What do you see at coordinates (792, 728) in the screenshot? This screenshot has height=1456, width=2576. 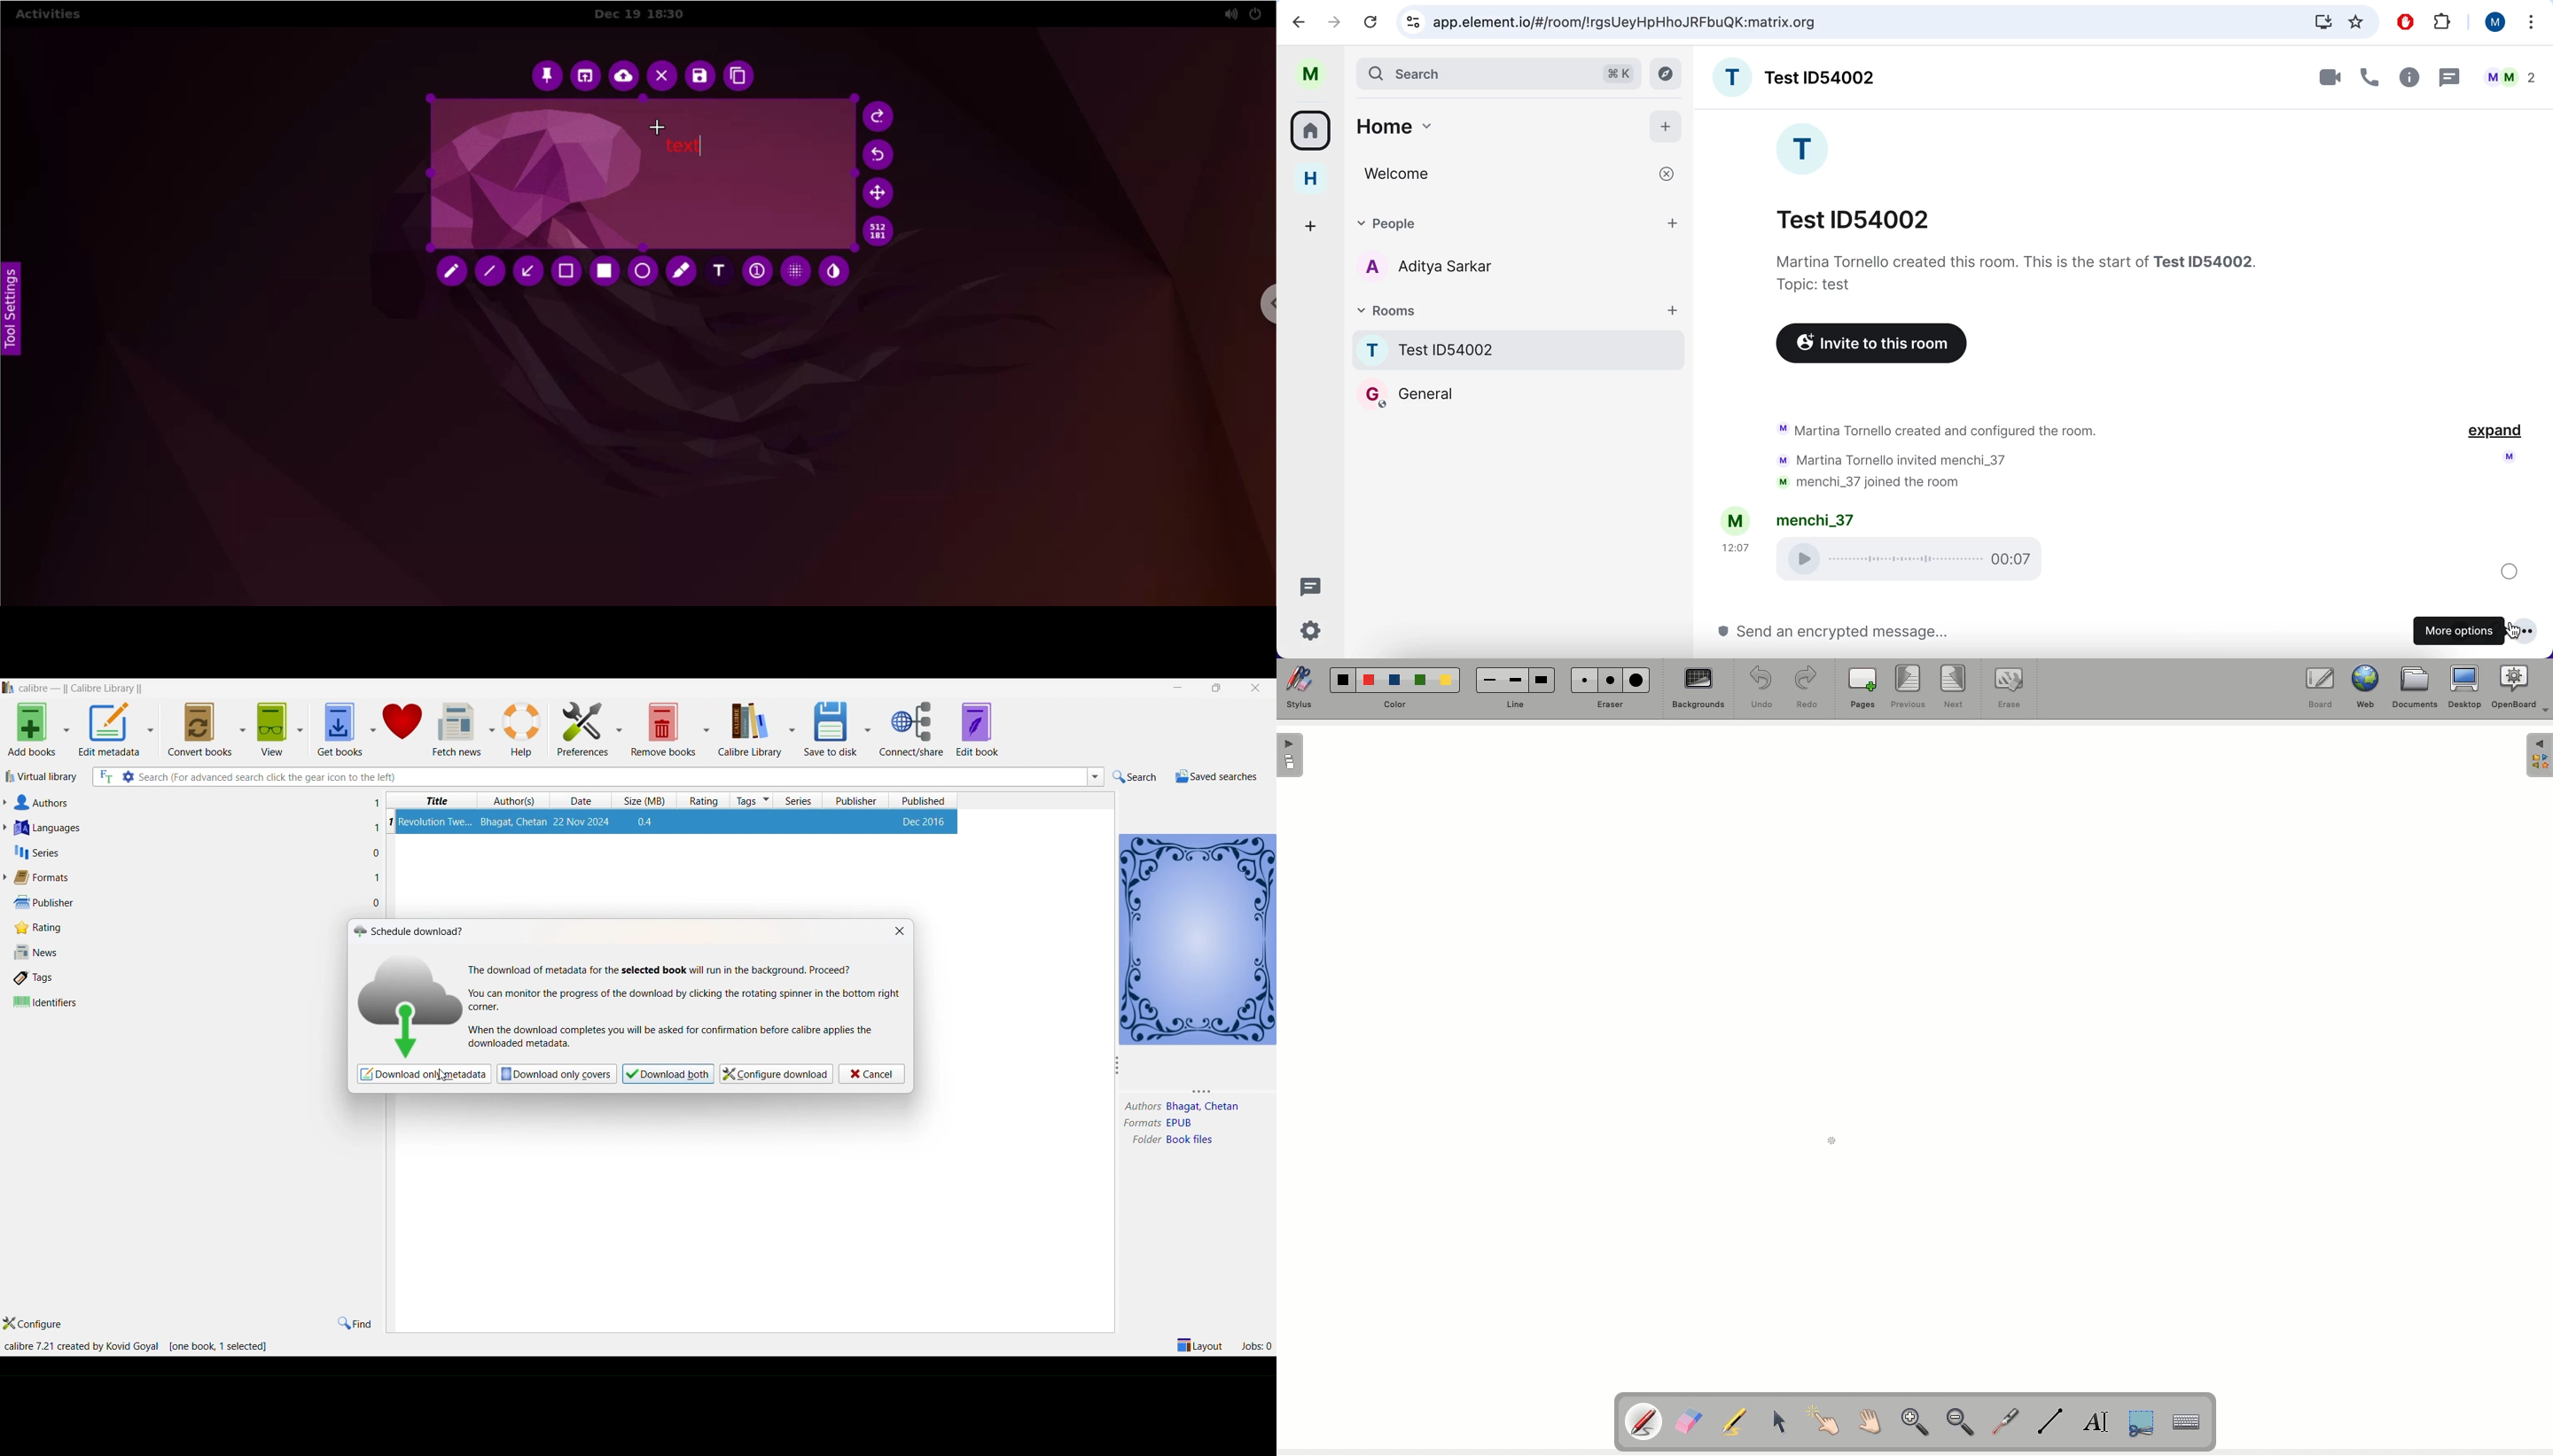 I see `calibre library options dropdown button` at bounding box center [792, 728].